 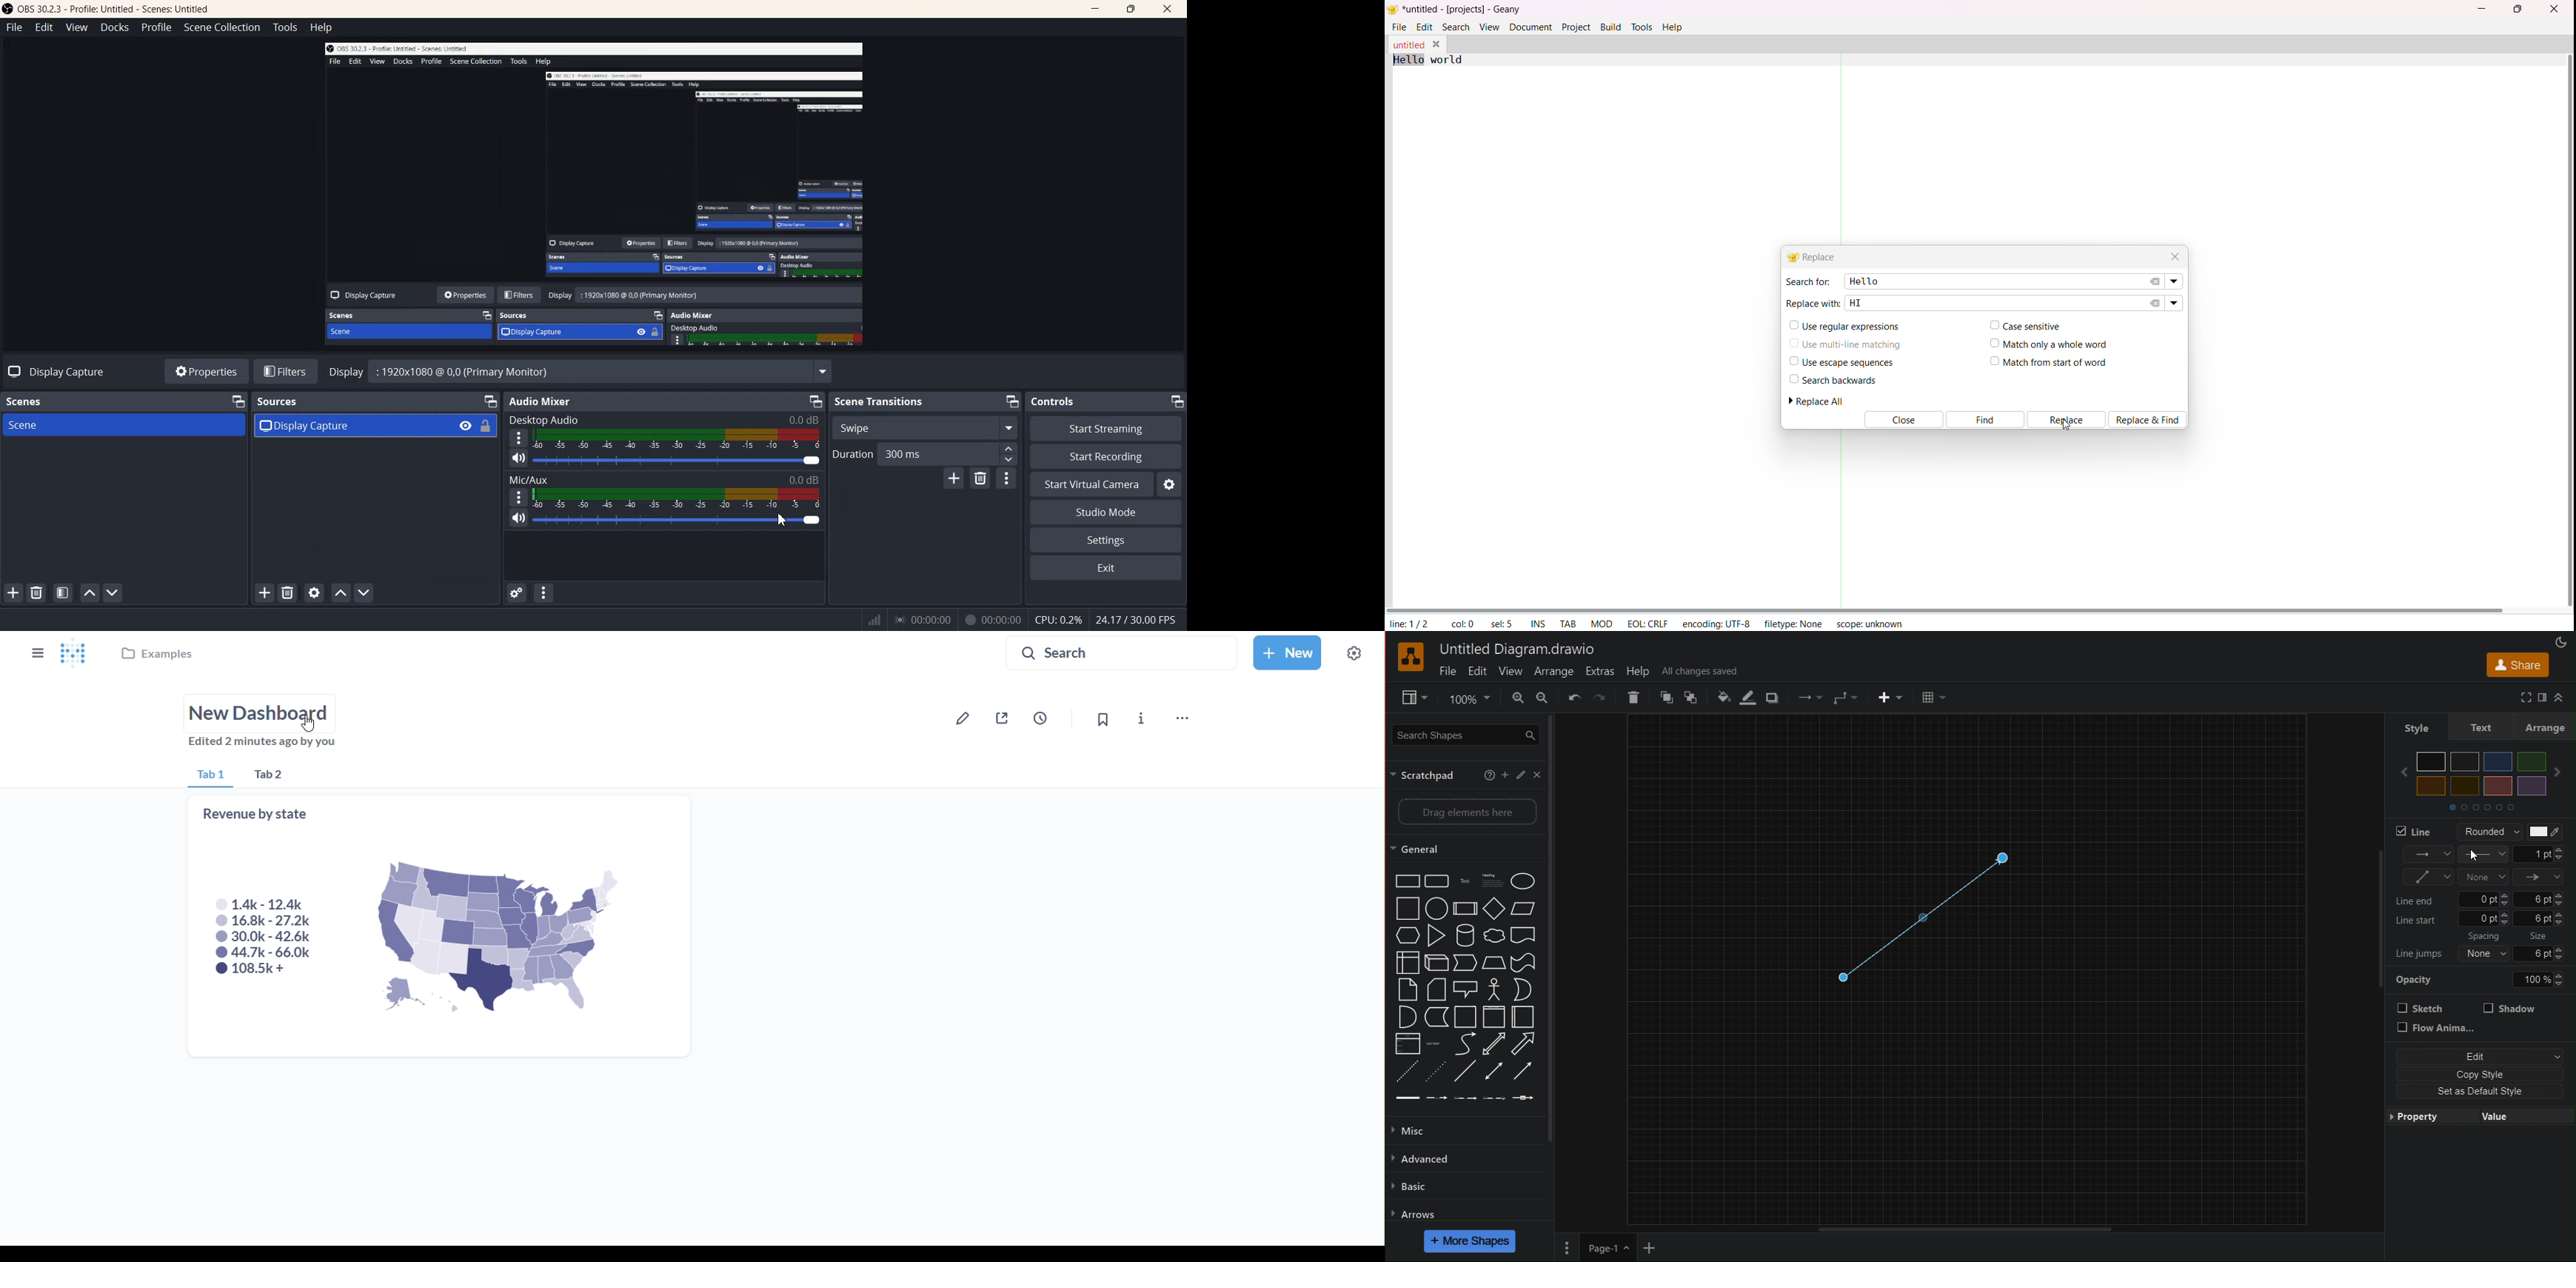 What do you see at coordinates (2425, 1117) in the screenshot?
I see `Property` at bounding box center [2425, 1117].